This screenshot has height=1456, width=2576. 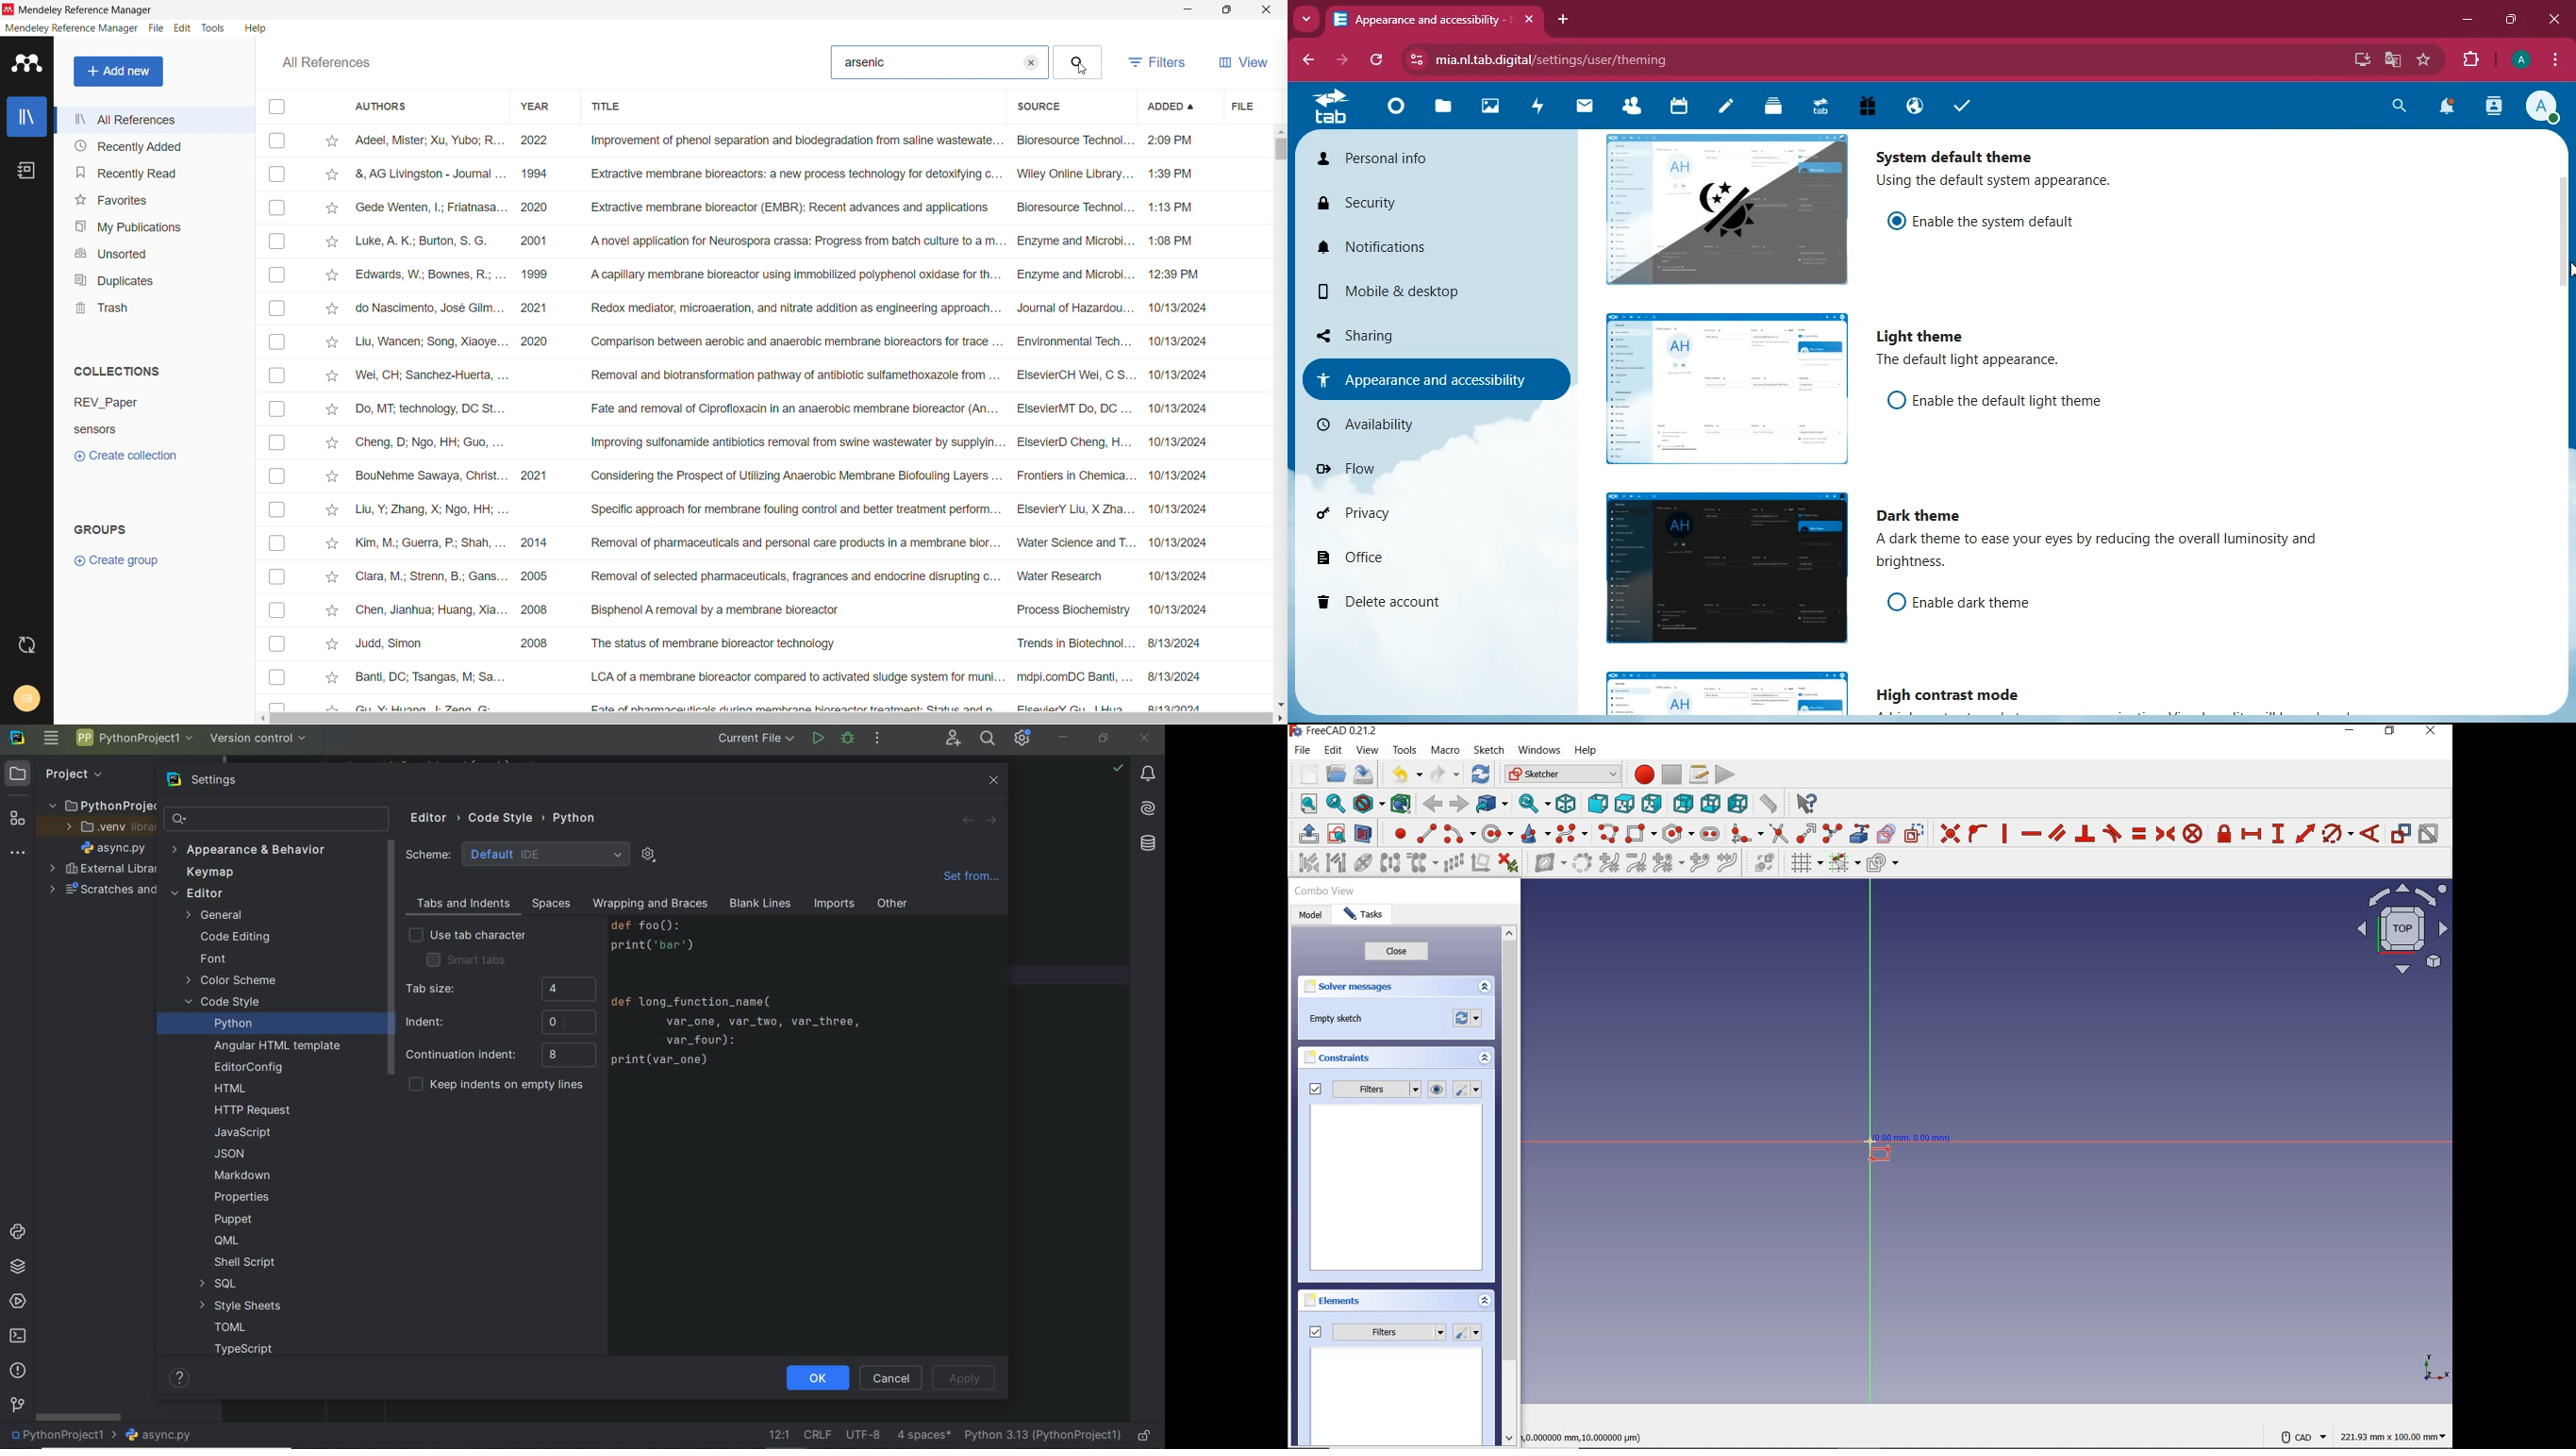 I want to click on sharing, so click(x=1412, y=331).